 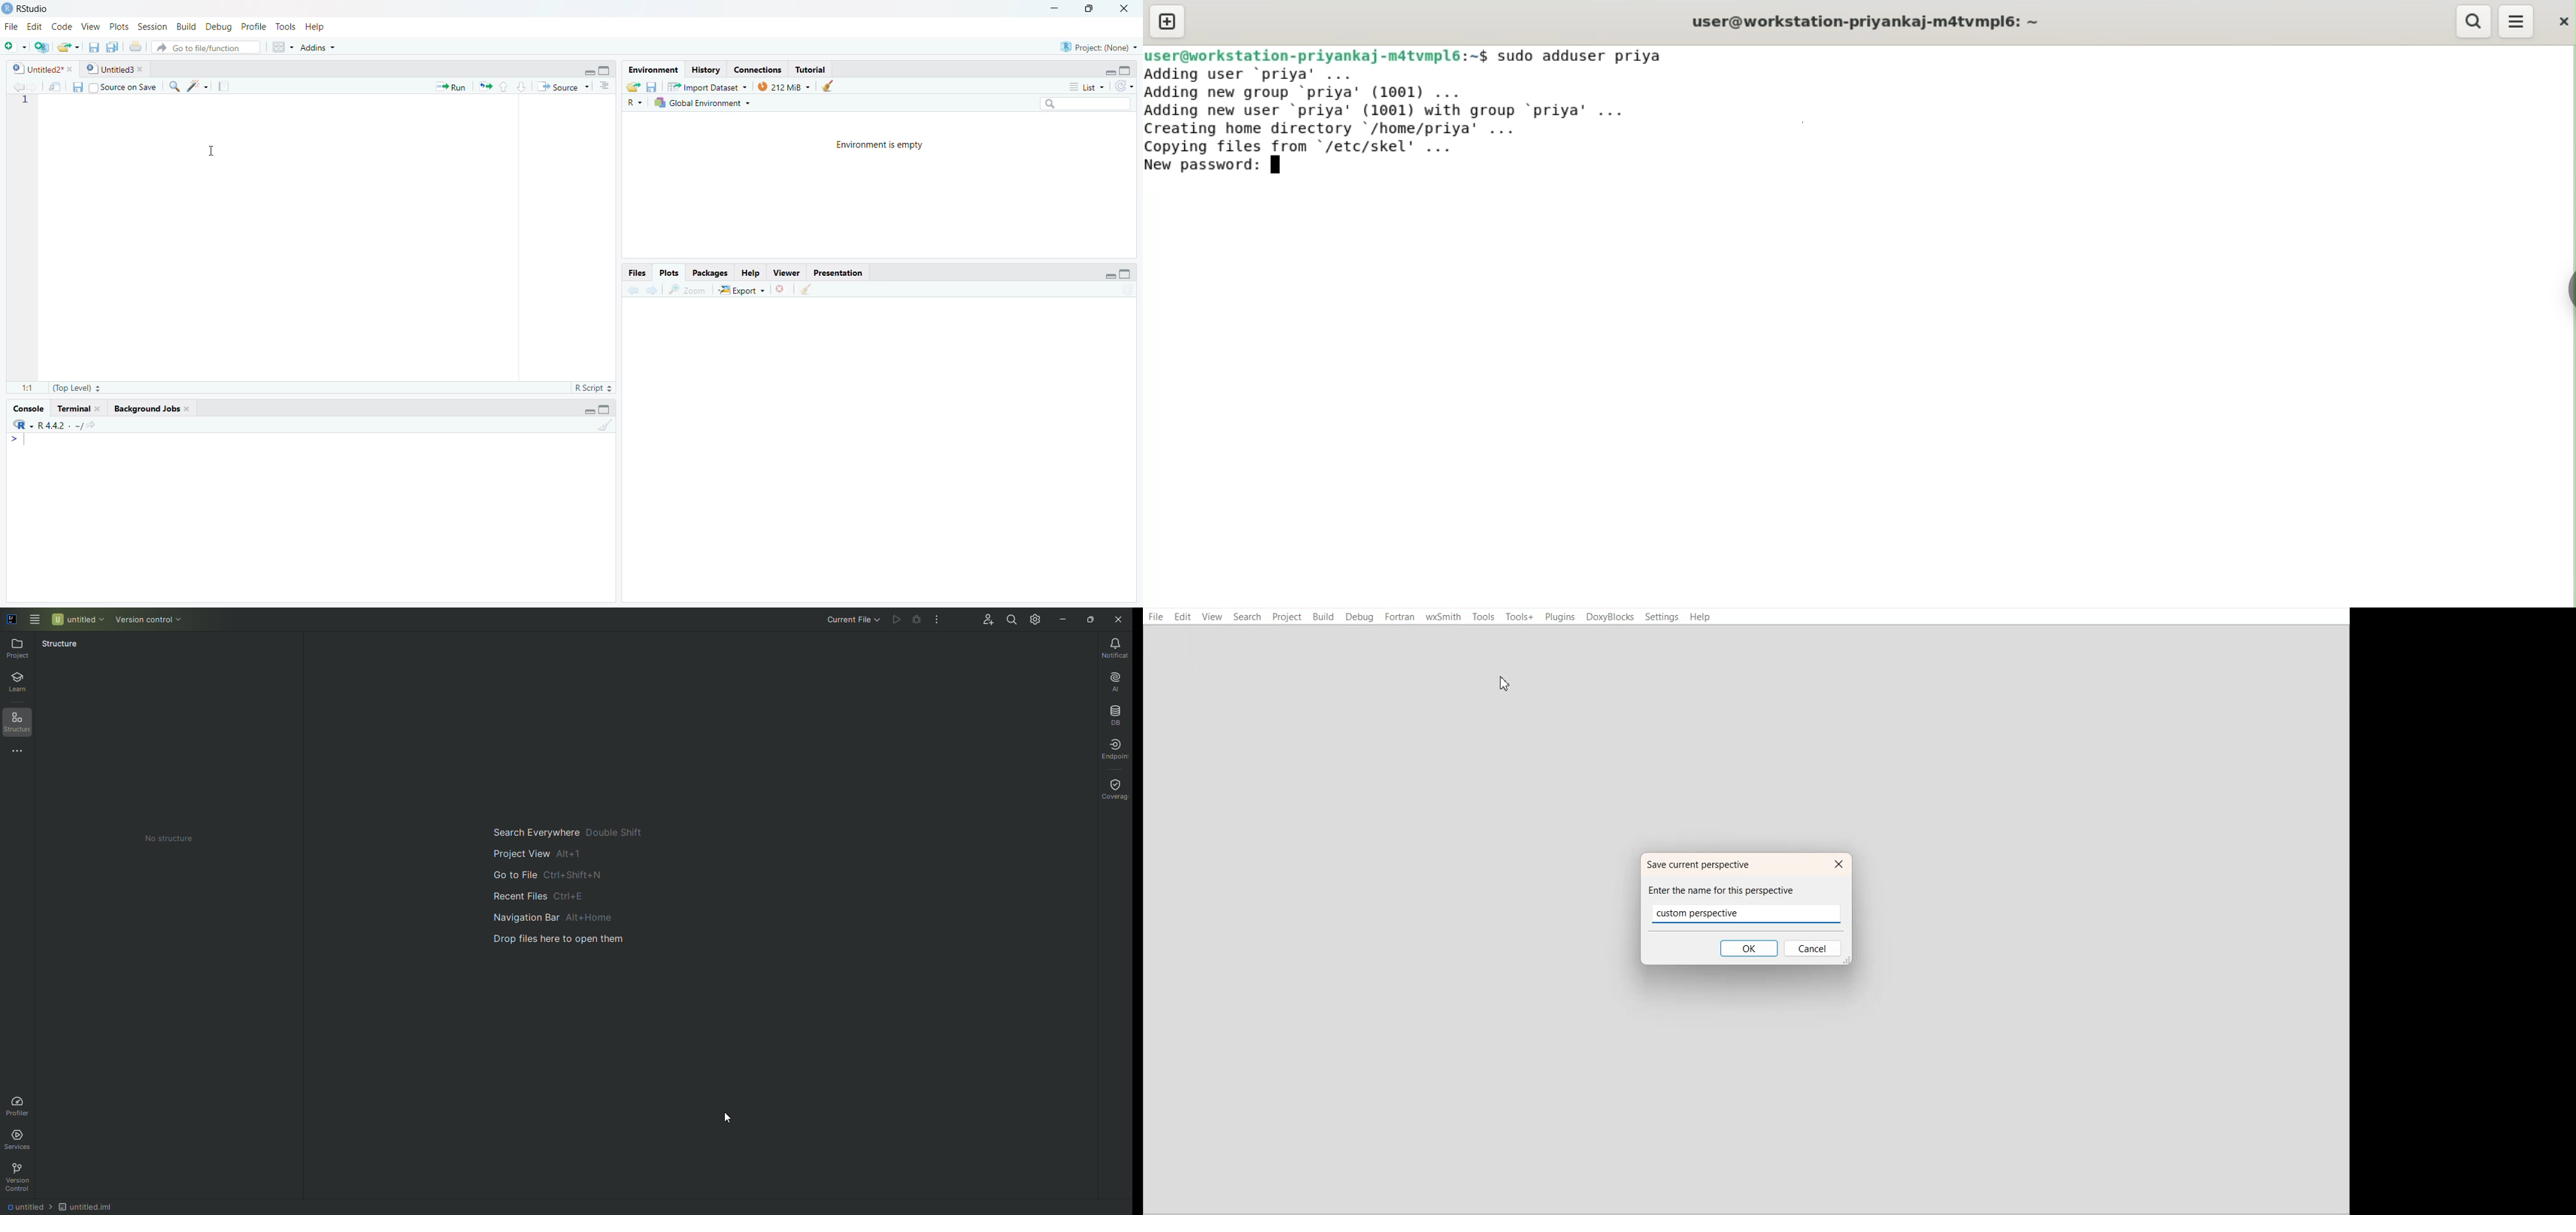 What do you see at coordinates (79, 409) in the screenshot?
I see `terminal` at bounding box center [79, 409].